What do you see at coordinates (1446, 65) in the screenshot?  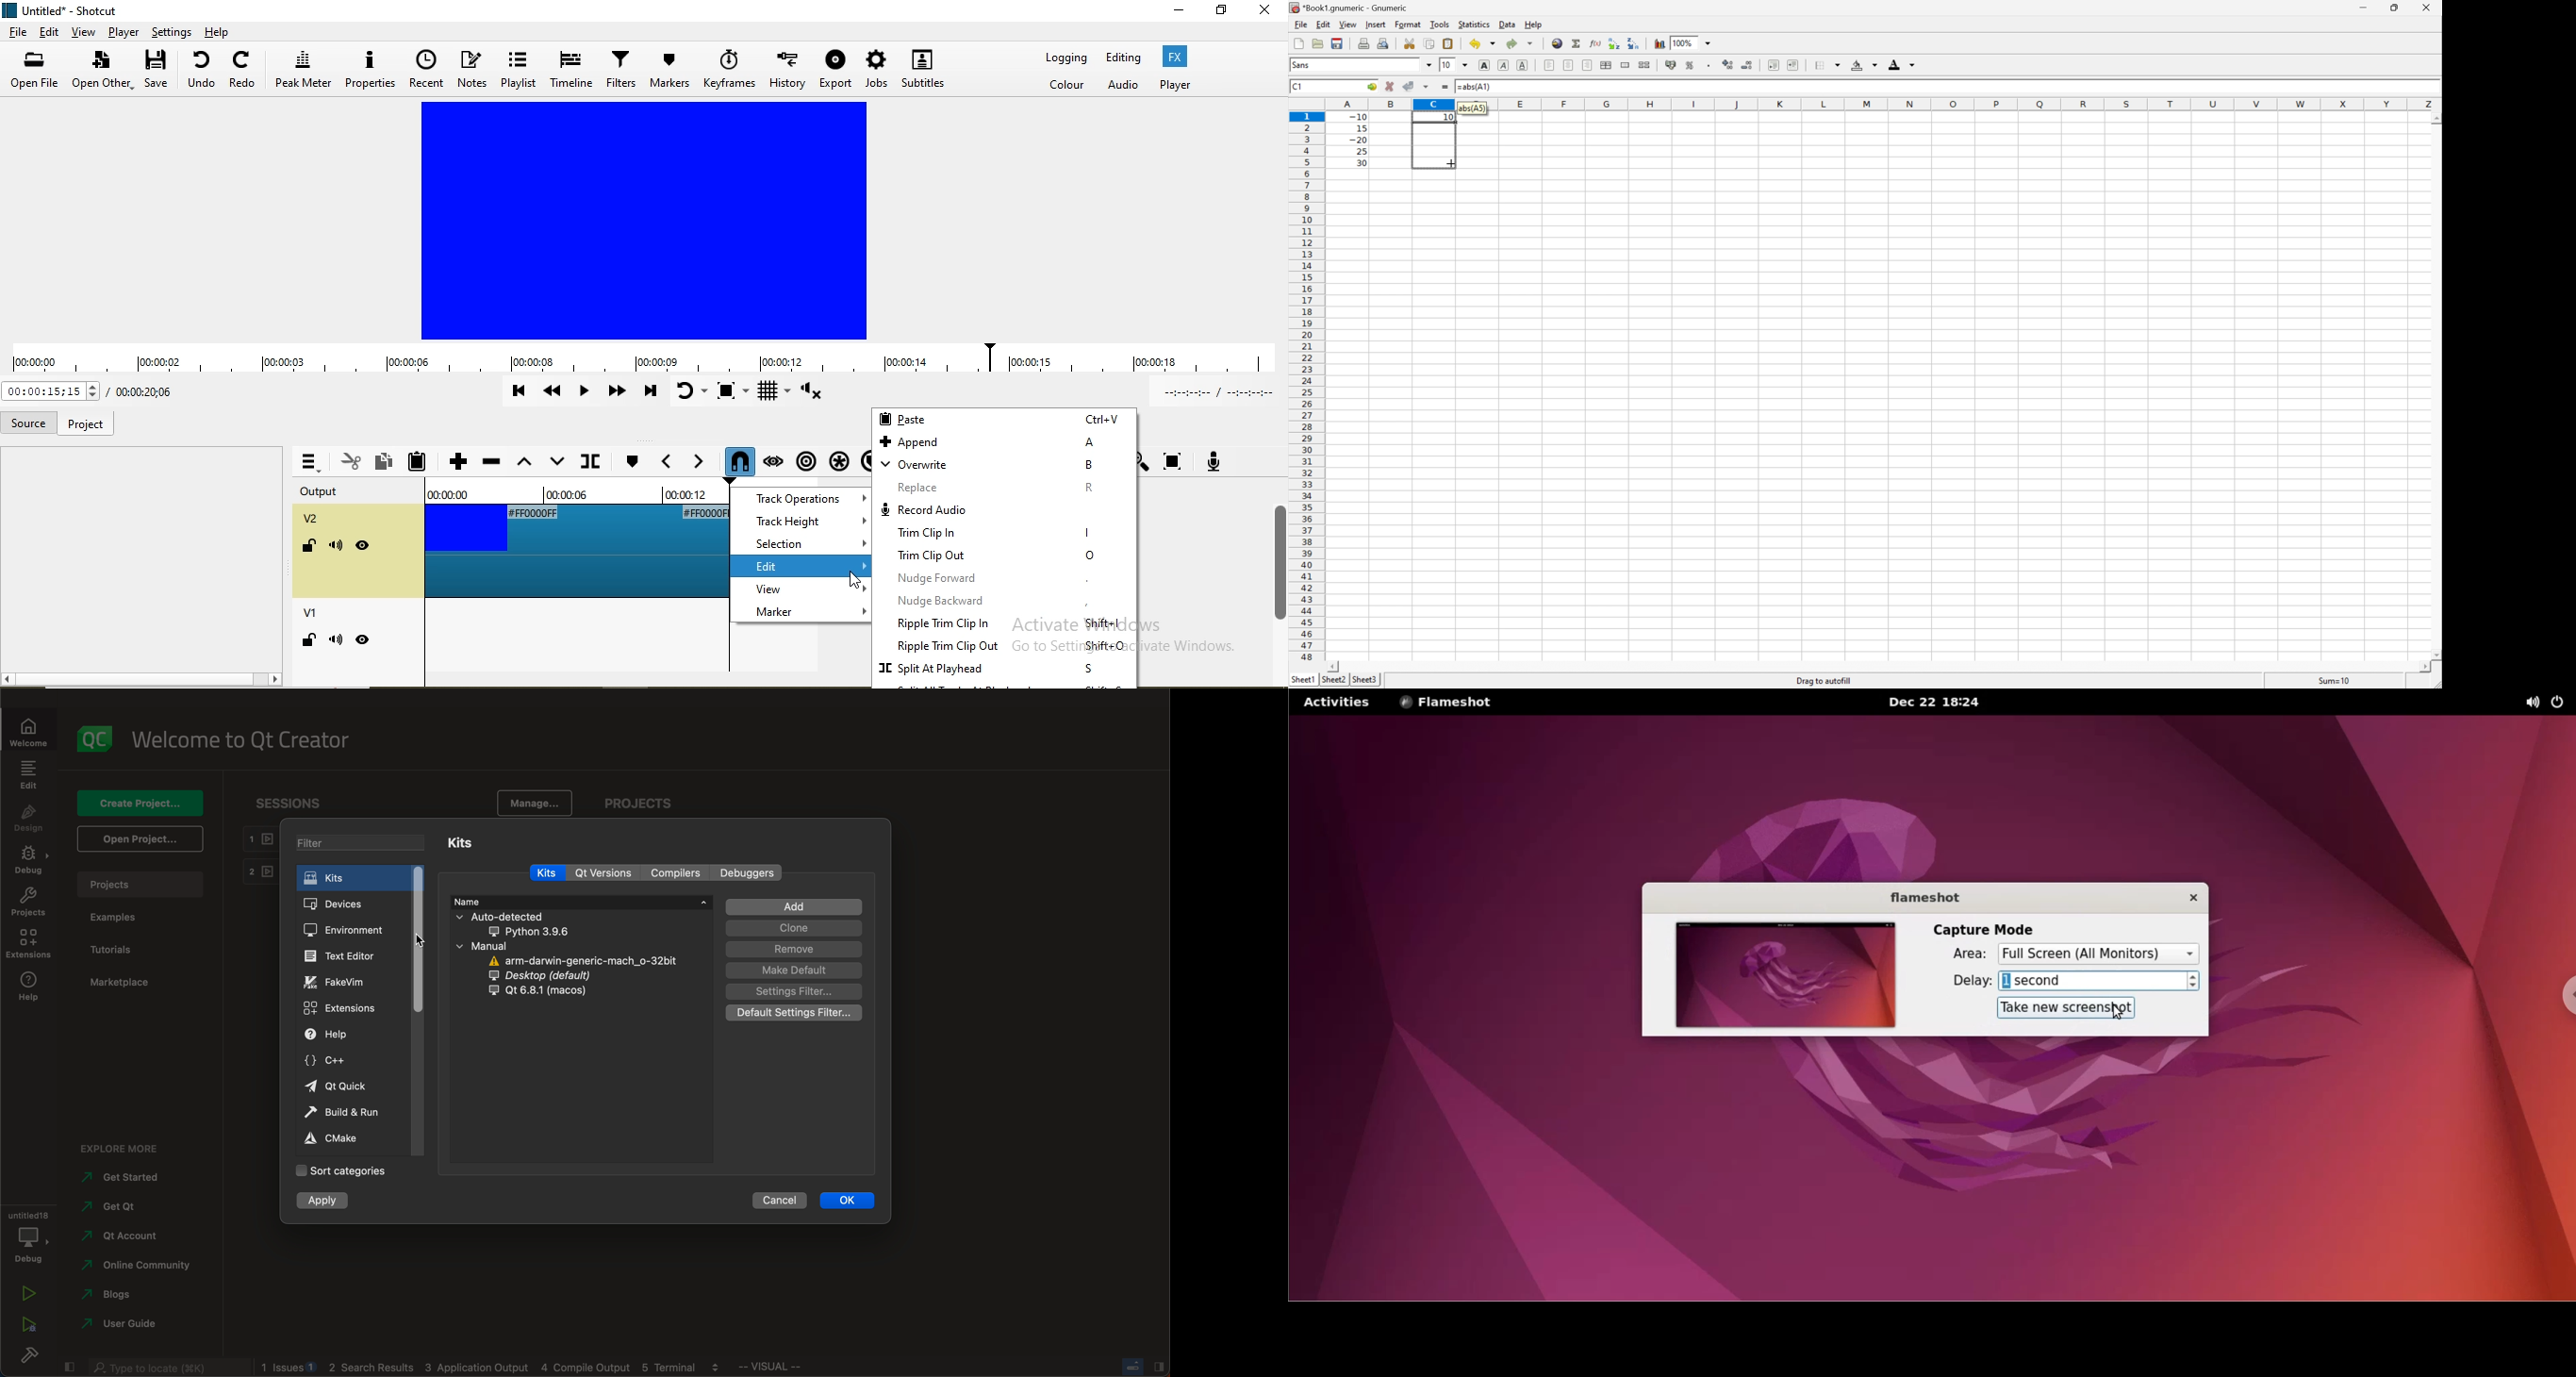 I see `10` at bounding box center [1446, 65].